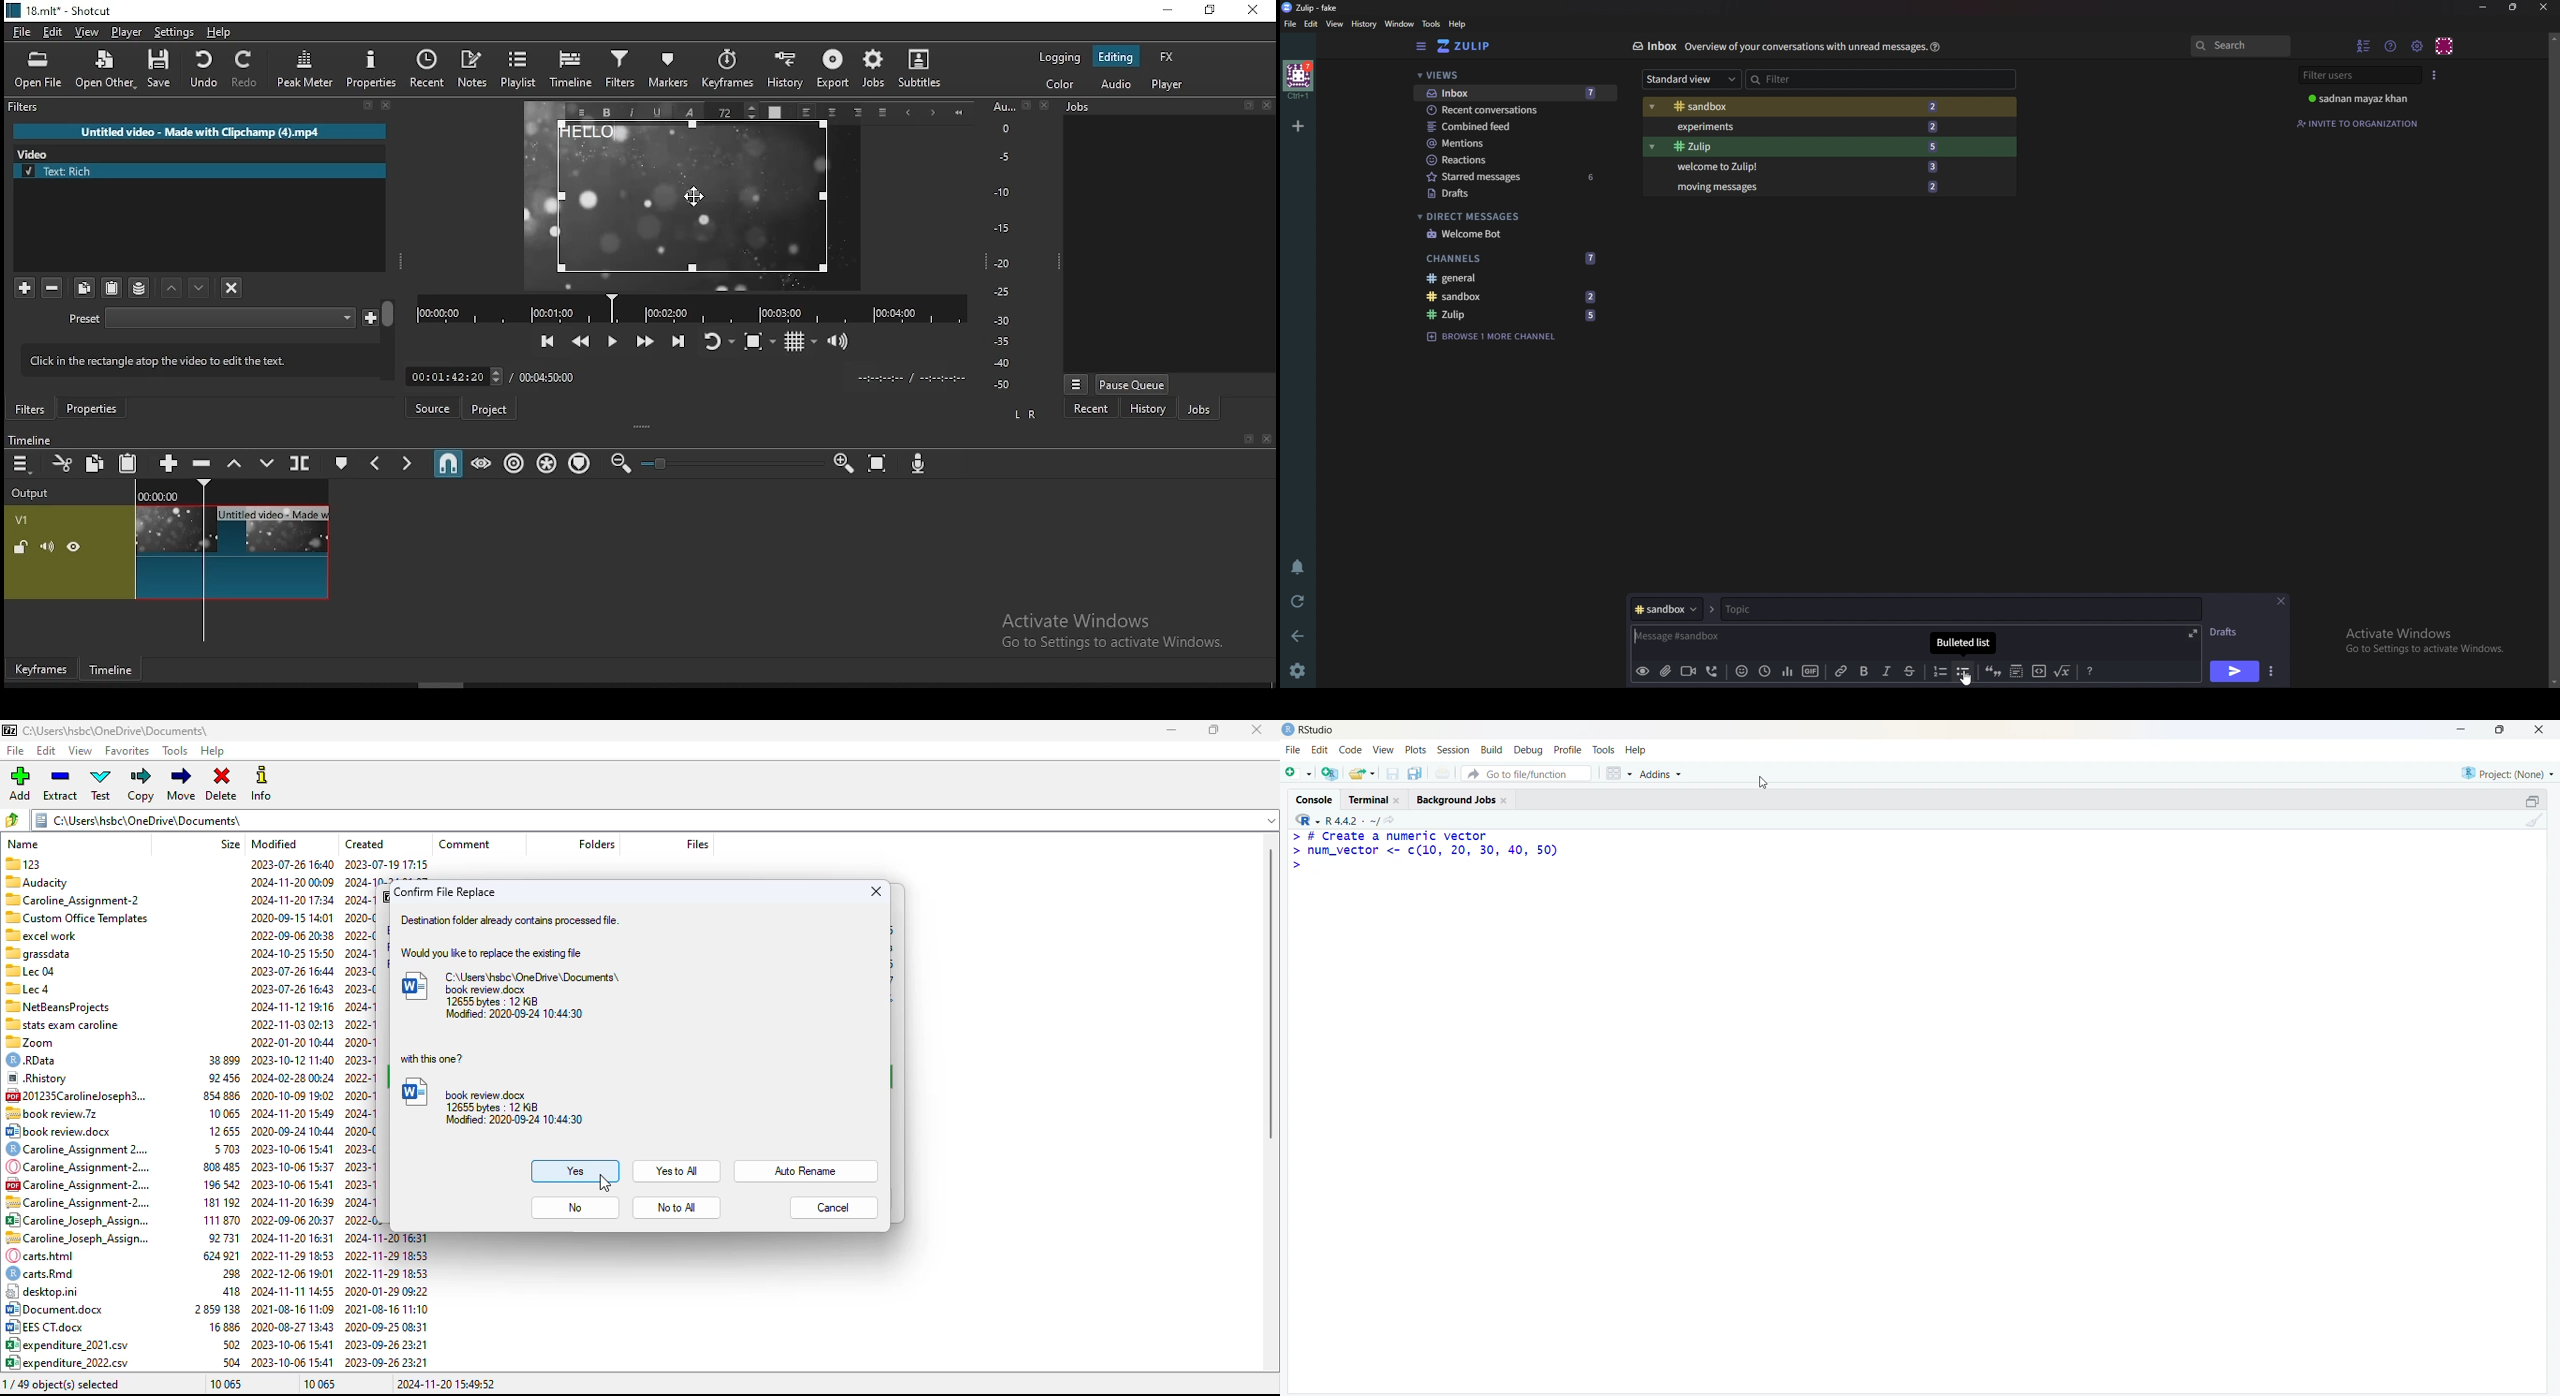 Image resolution: width=2576 pixels, height=1400 pixels. I want to click on color, so click(1059, 86).